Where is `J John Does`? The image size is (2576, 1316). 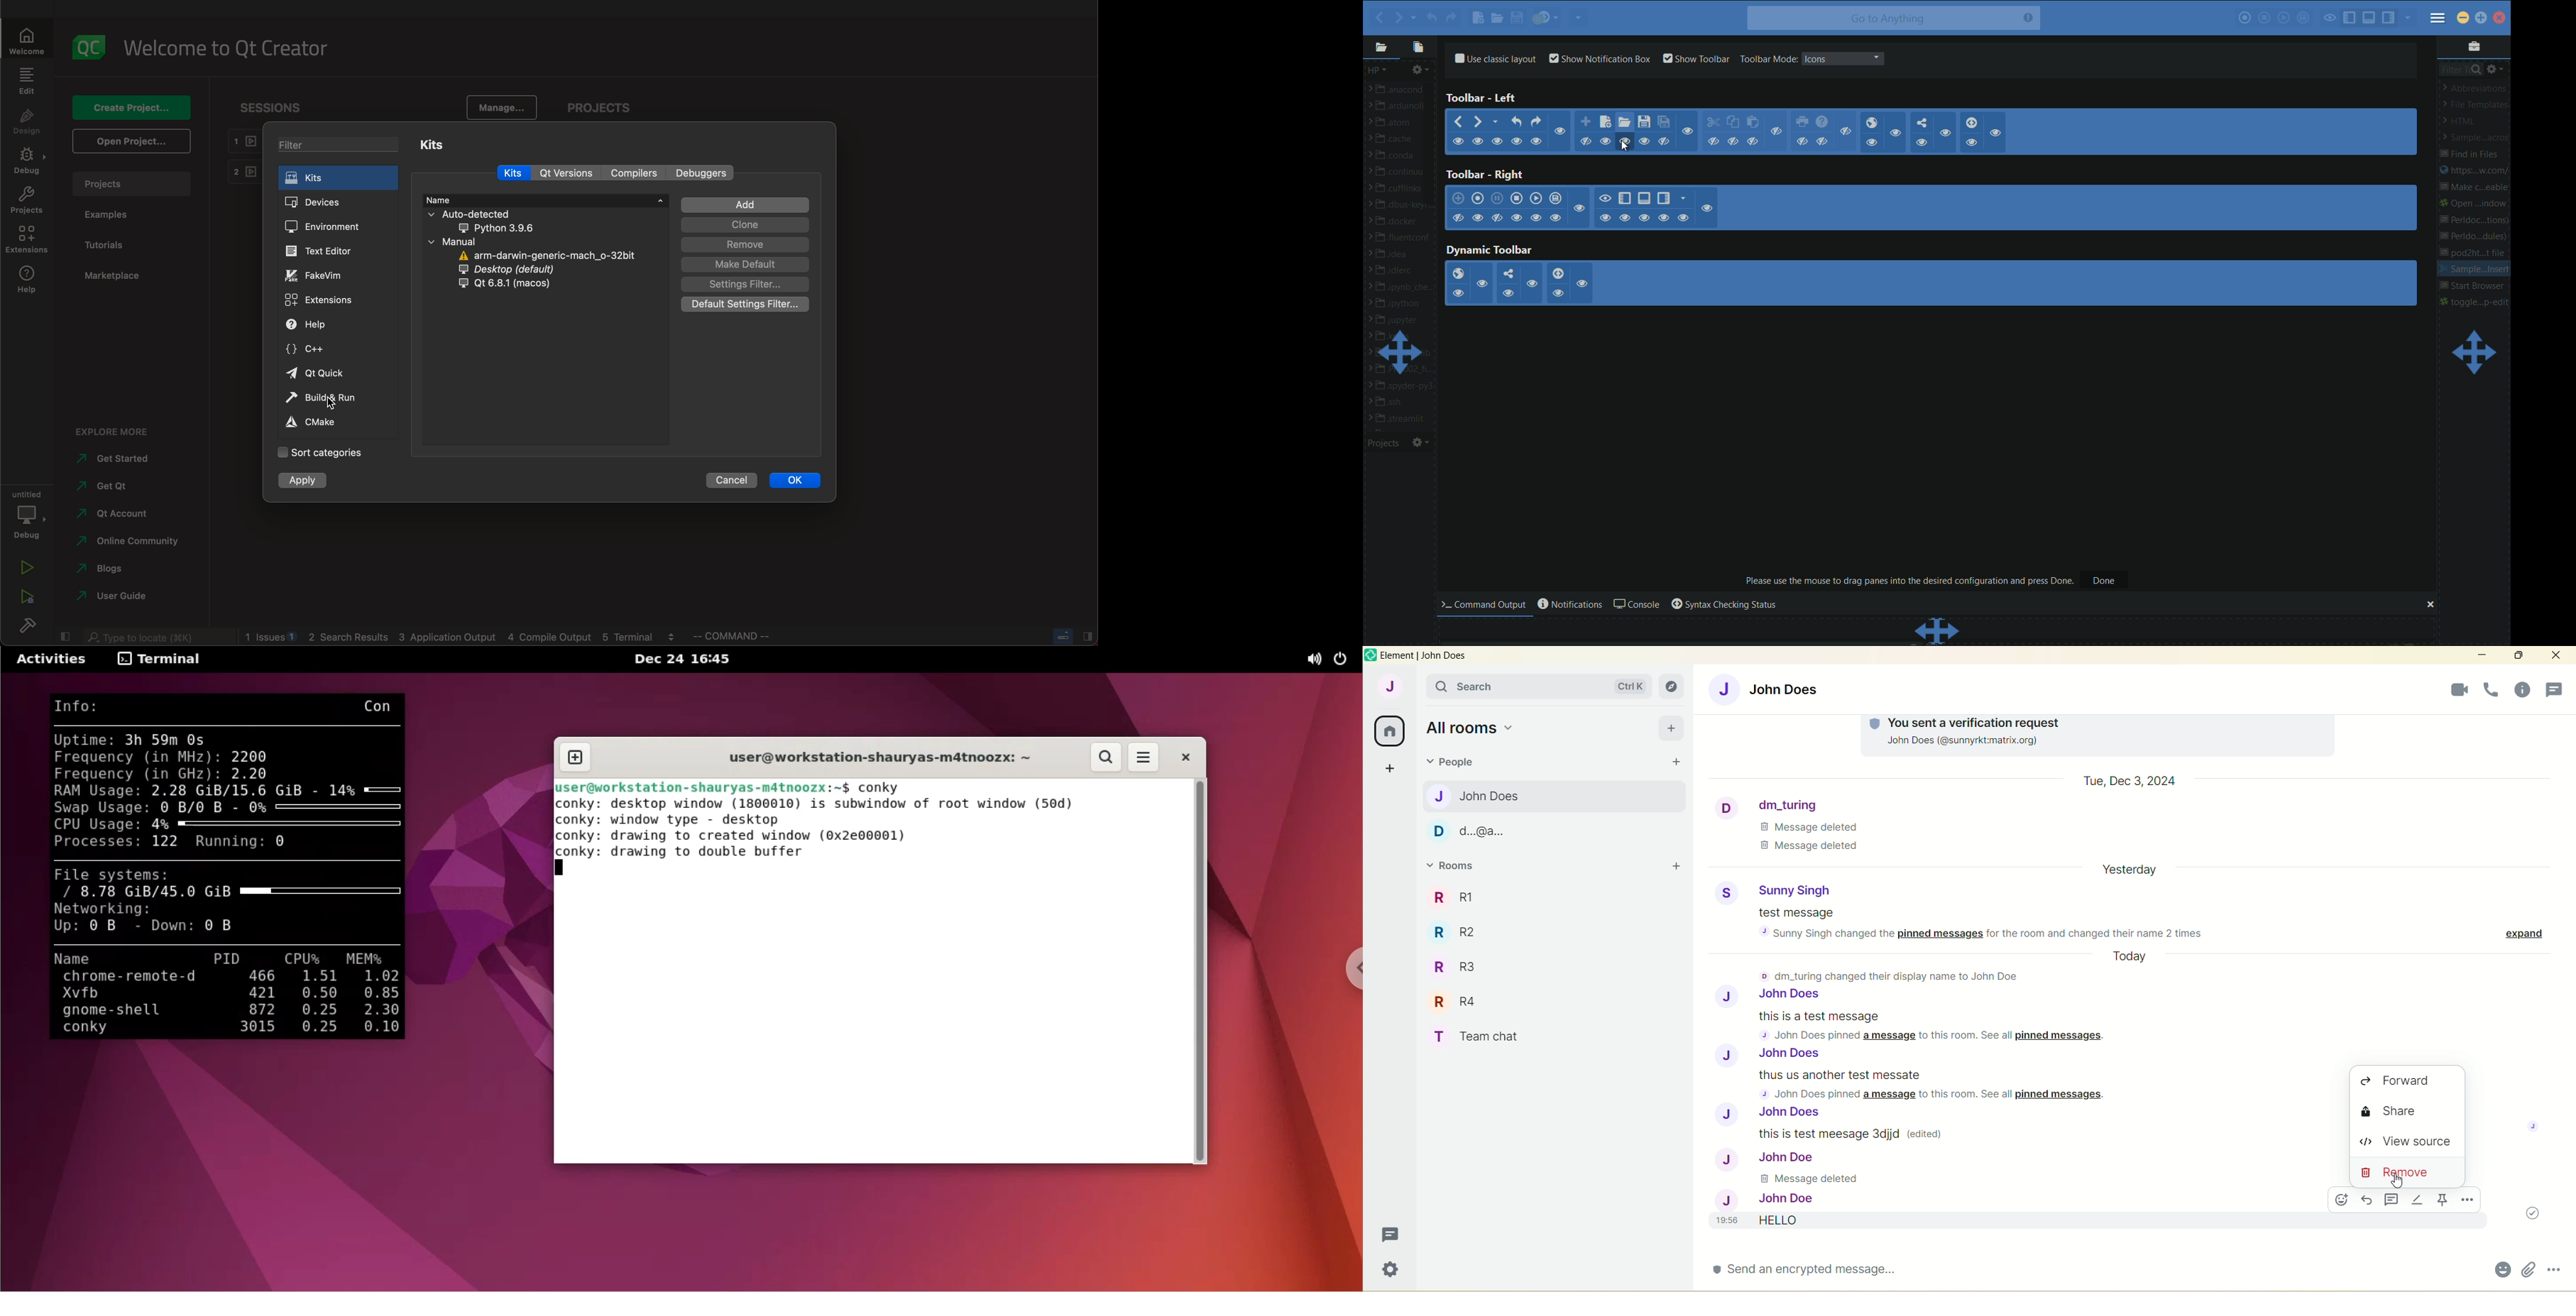 J John Does is located at coordinates (1776, 1055).